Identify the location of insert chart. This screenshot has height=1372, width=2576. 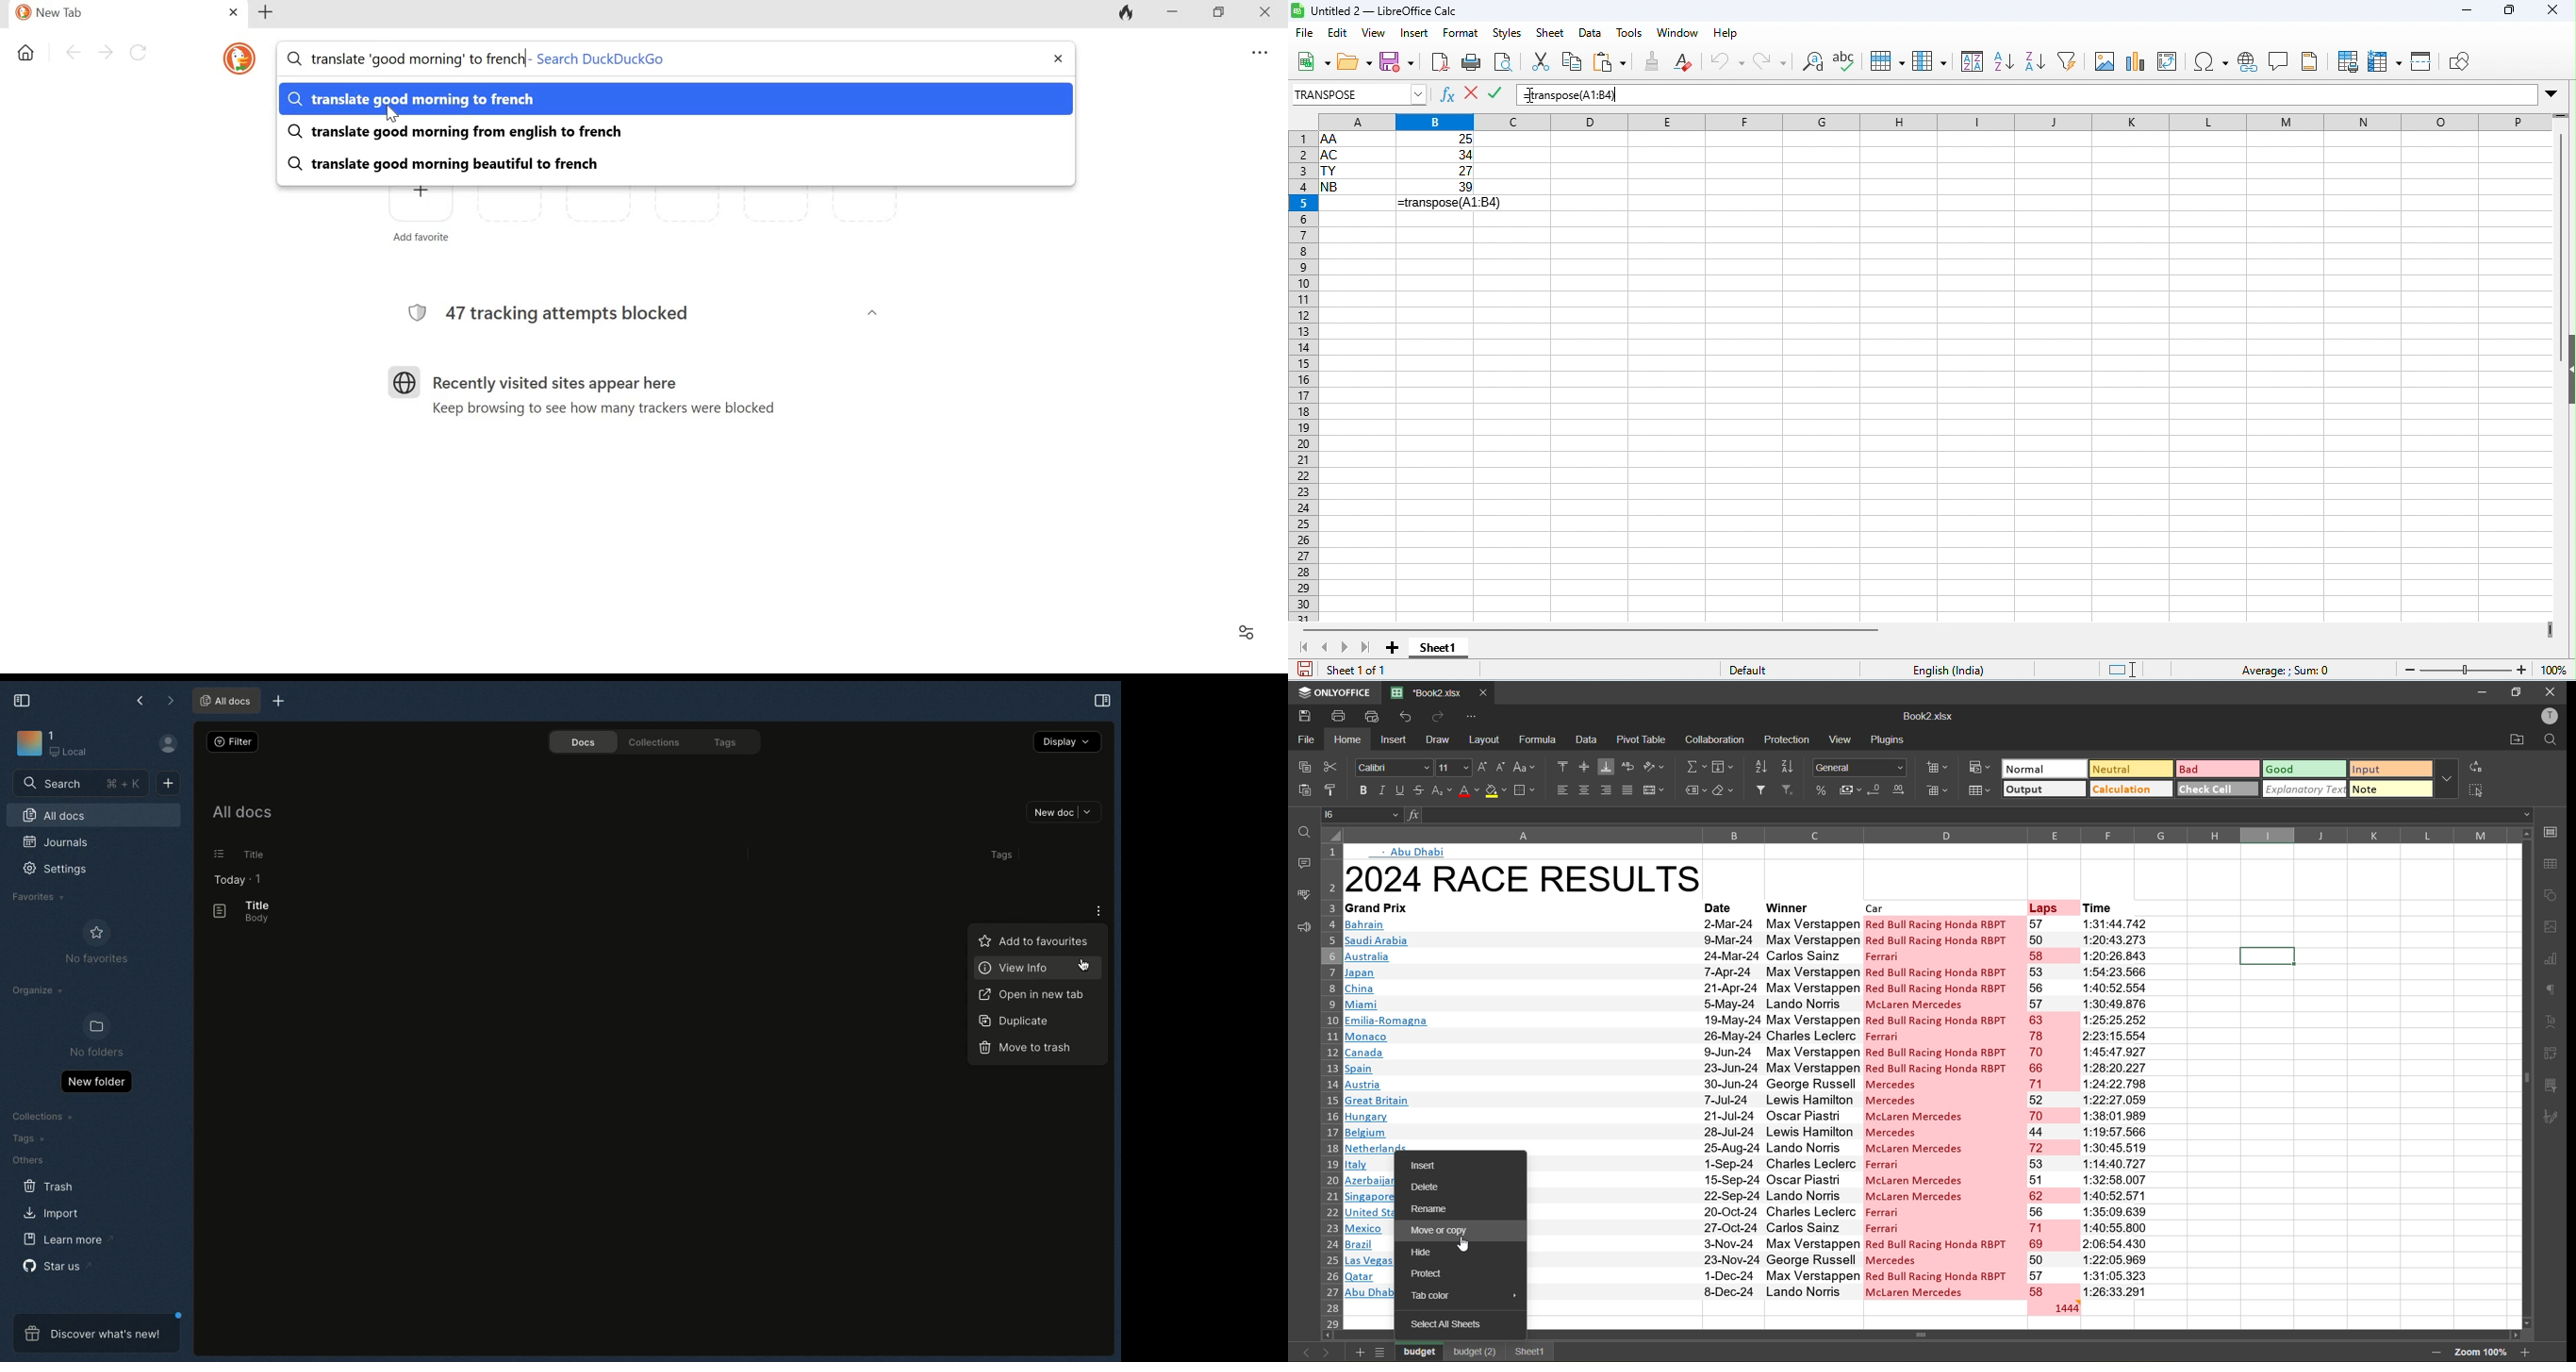
(2134, 61).